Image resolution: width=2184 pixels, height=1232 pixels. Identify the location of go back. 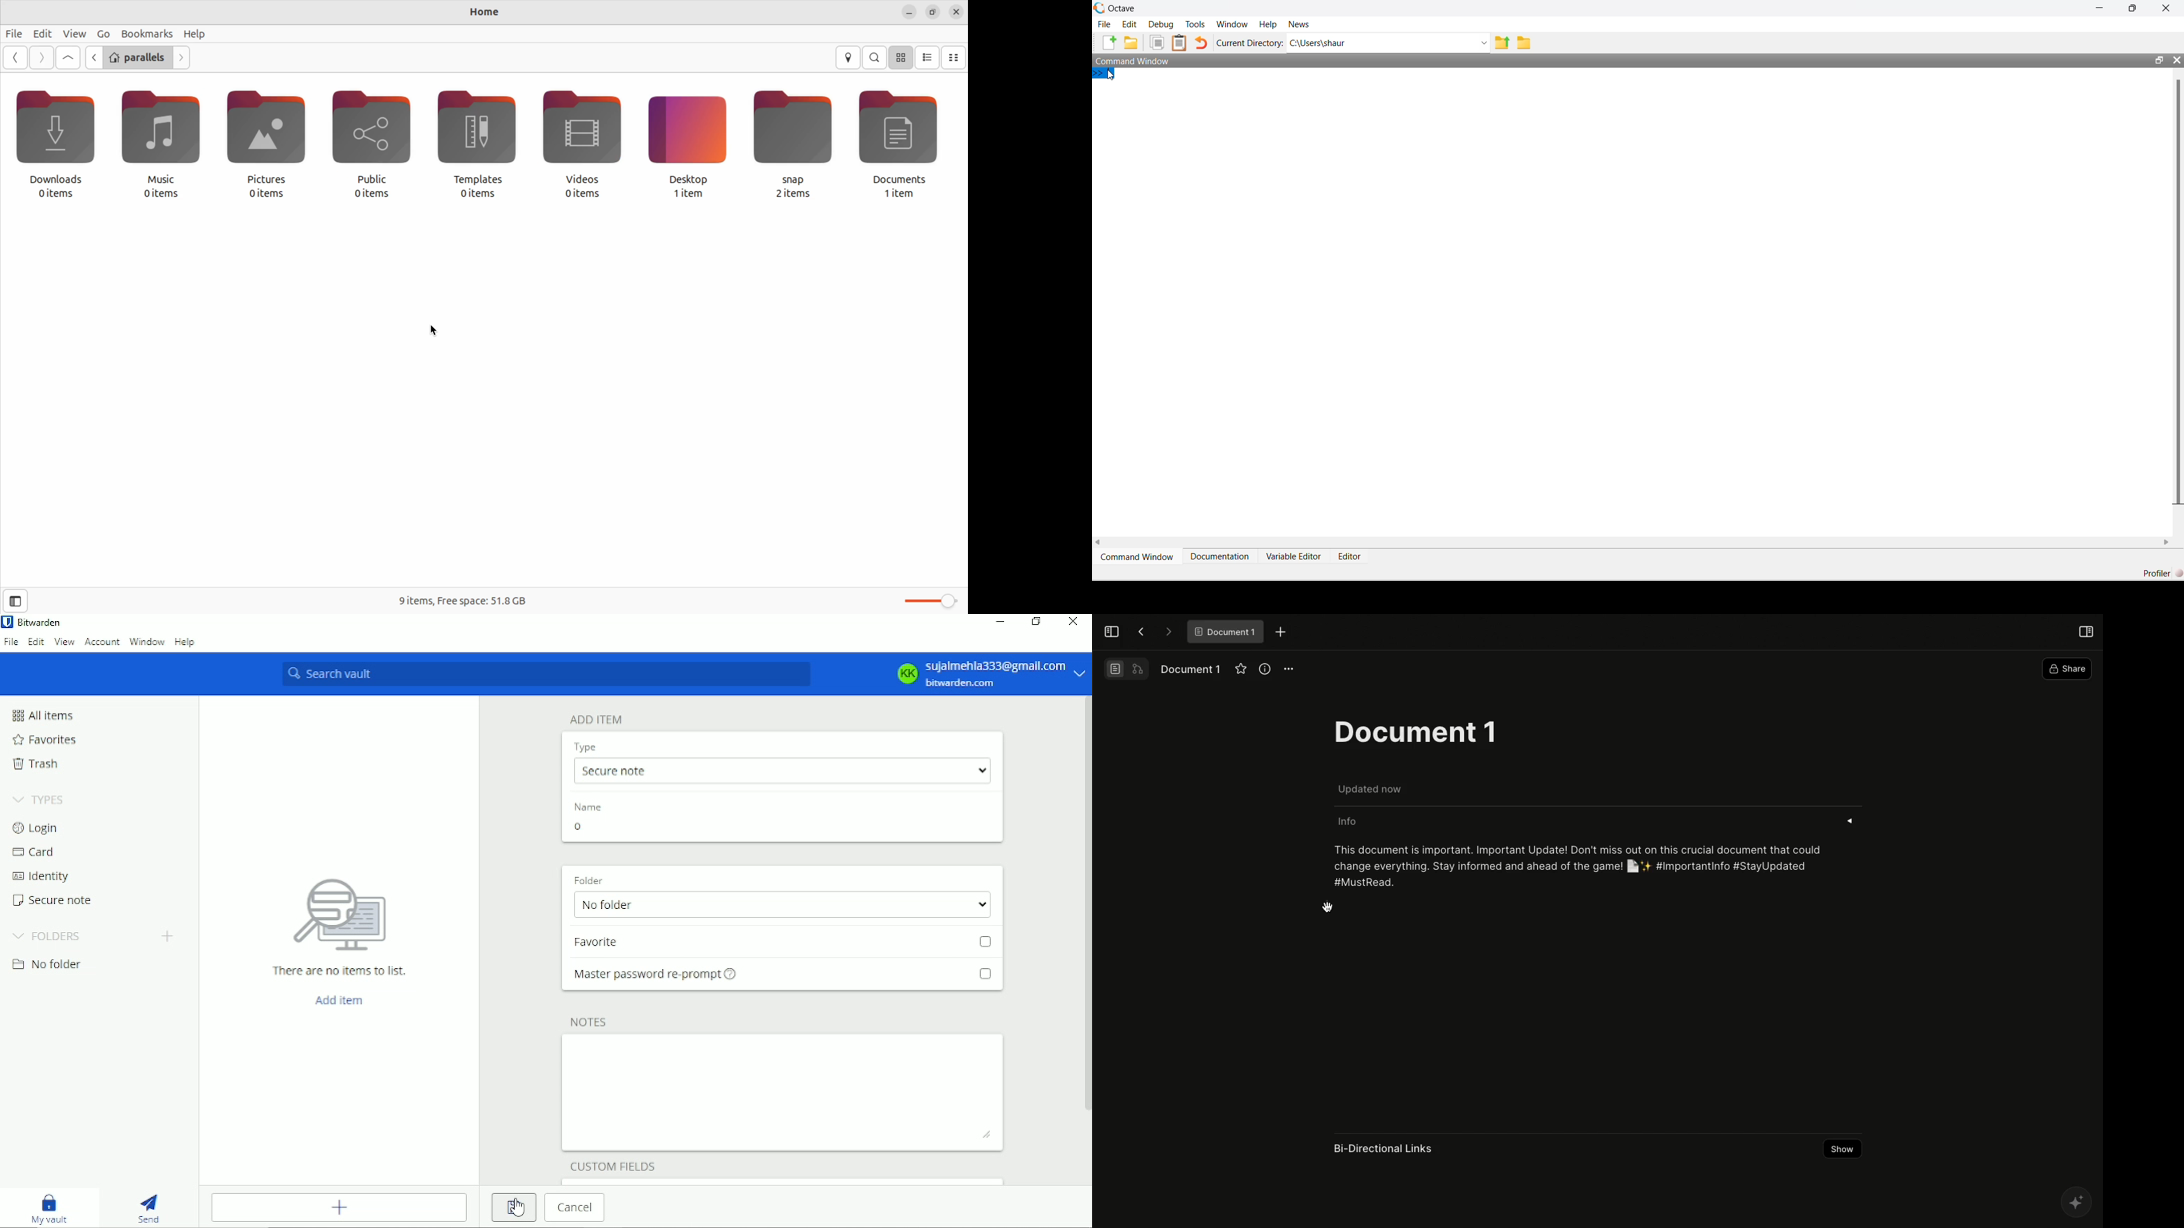
(93, 58).